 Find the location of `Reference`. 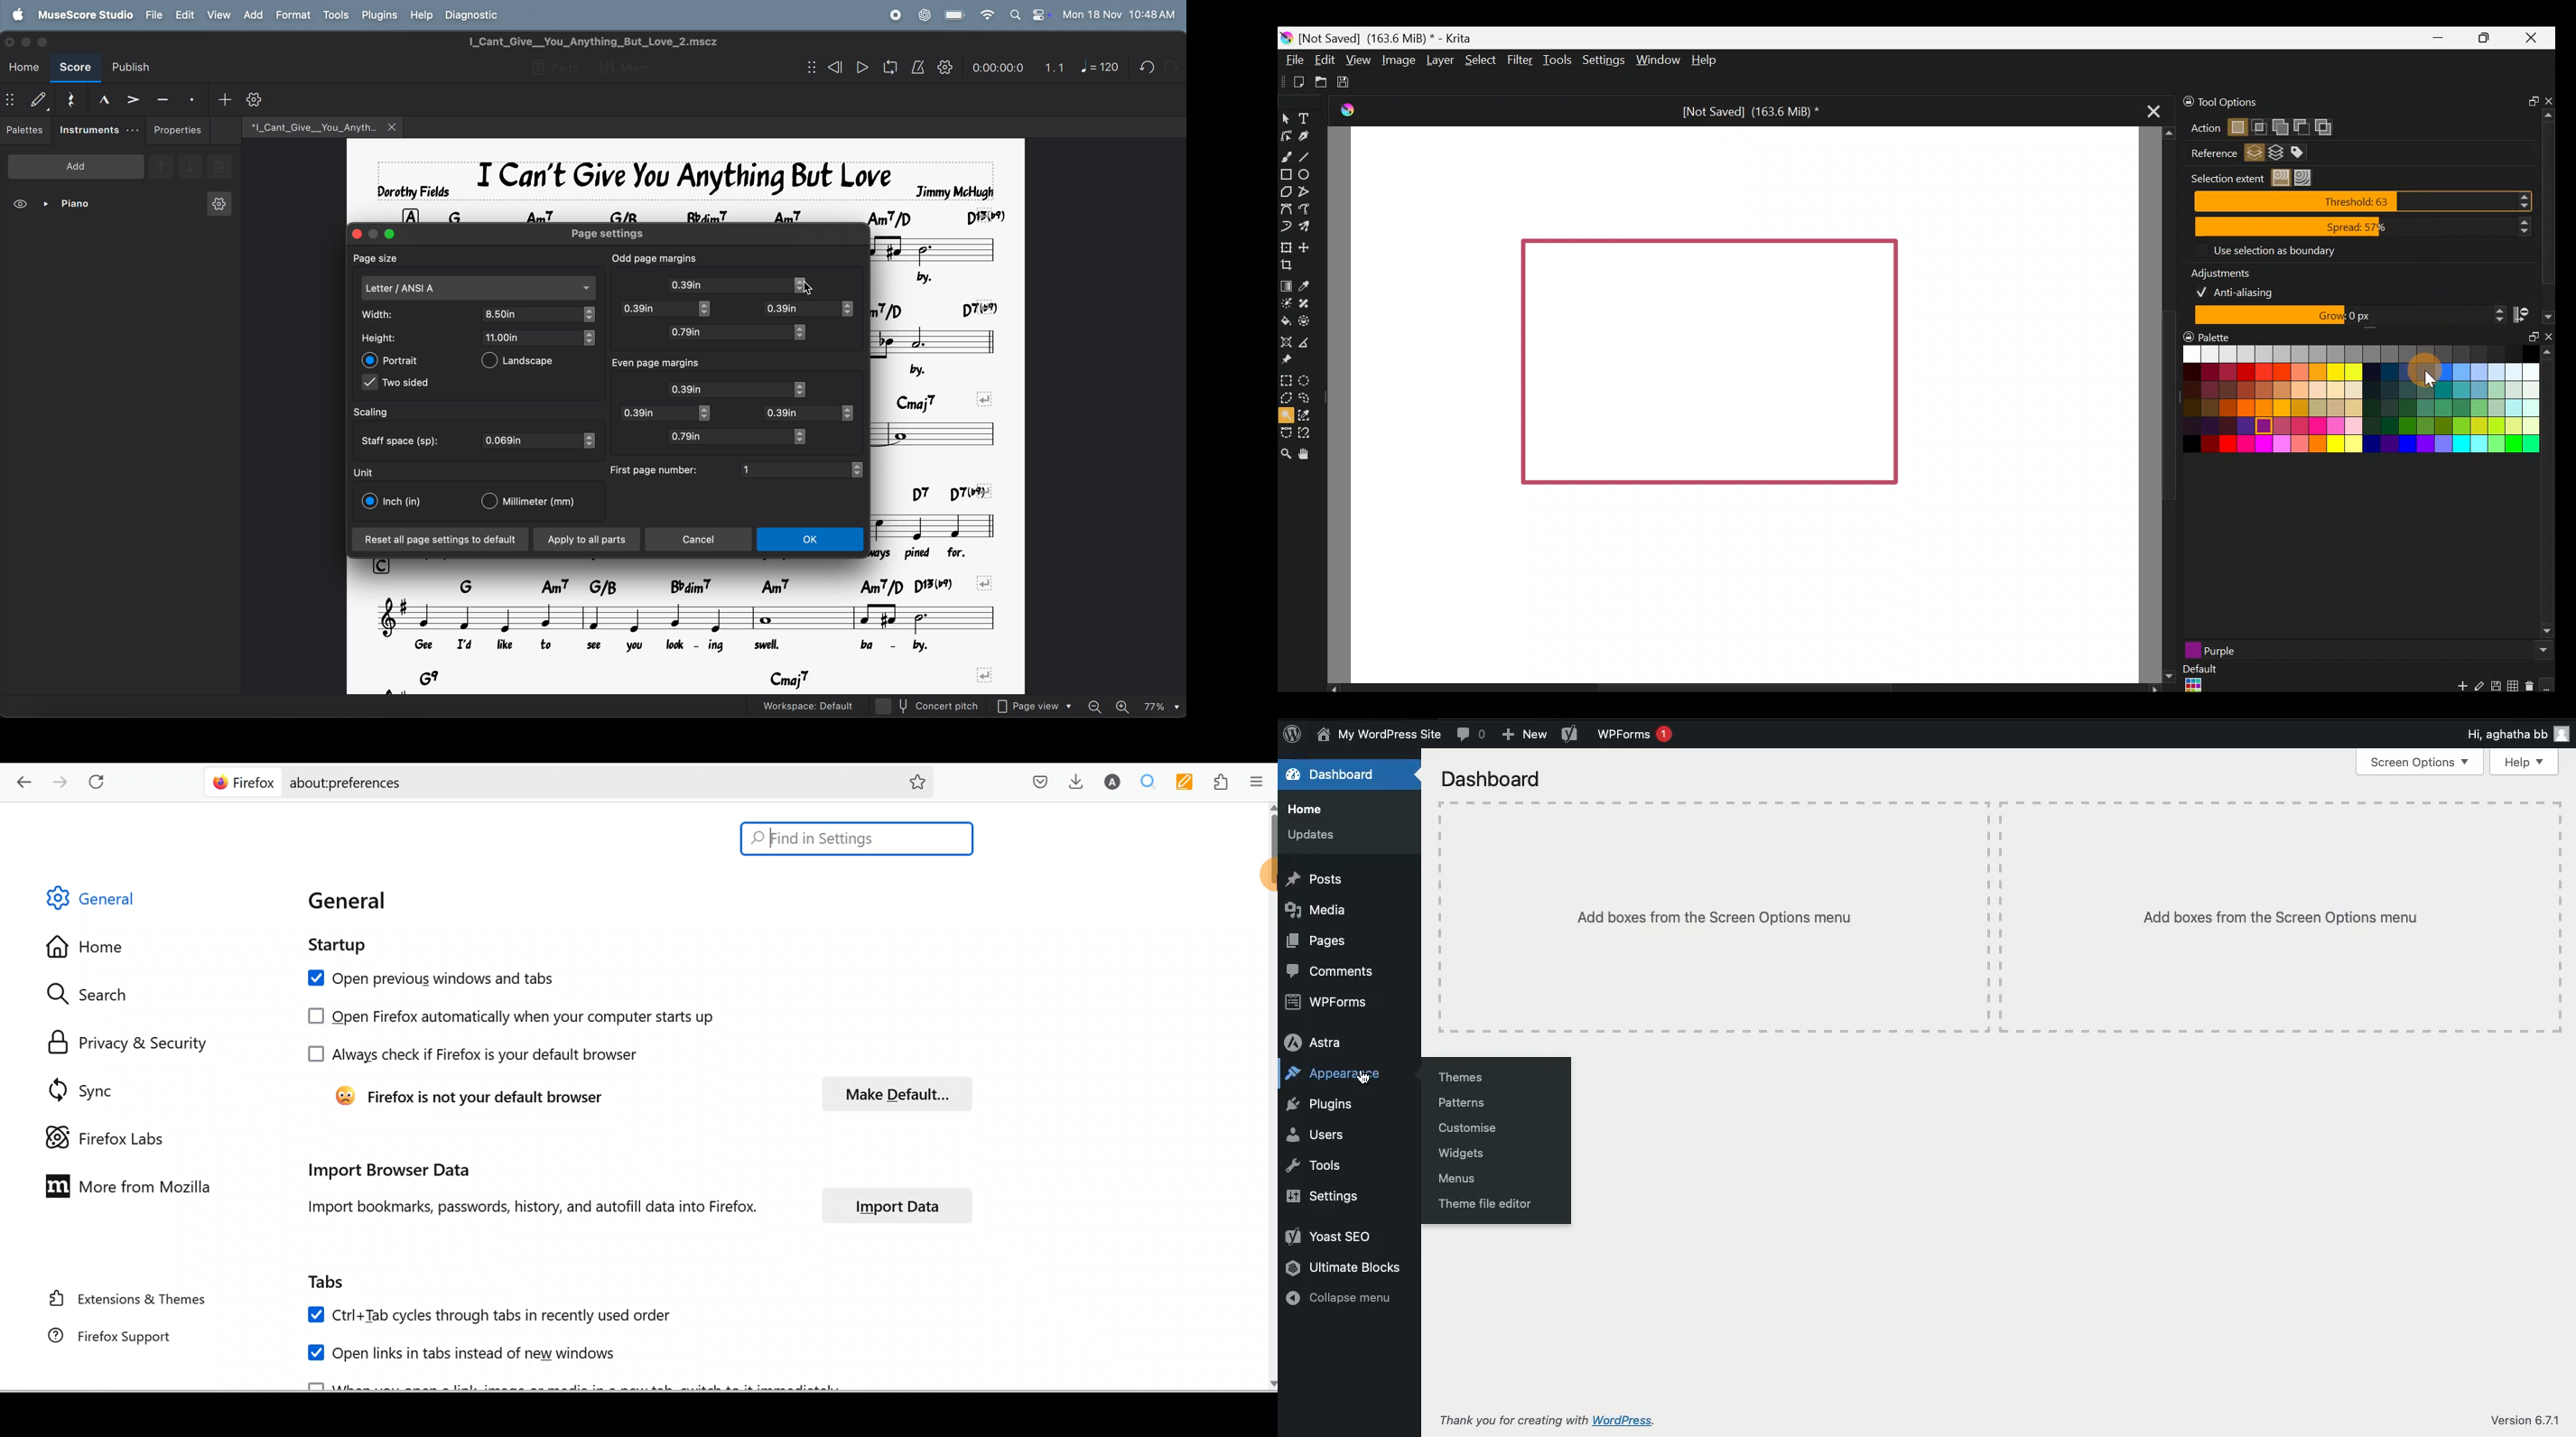

Reference is located at coordinates (2209, 154).